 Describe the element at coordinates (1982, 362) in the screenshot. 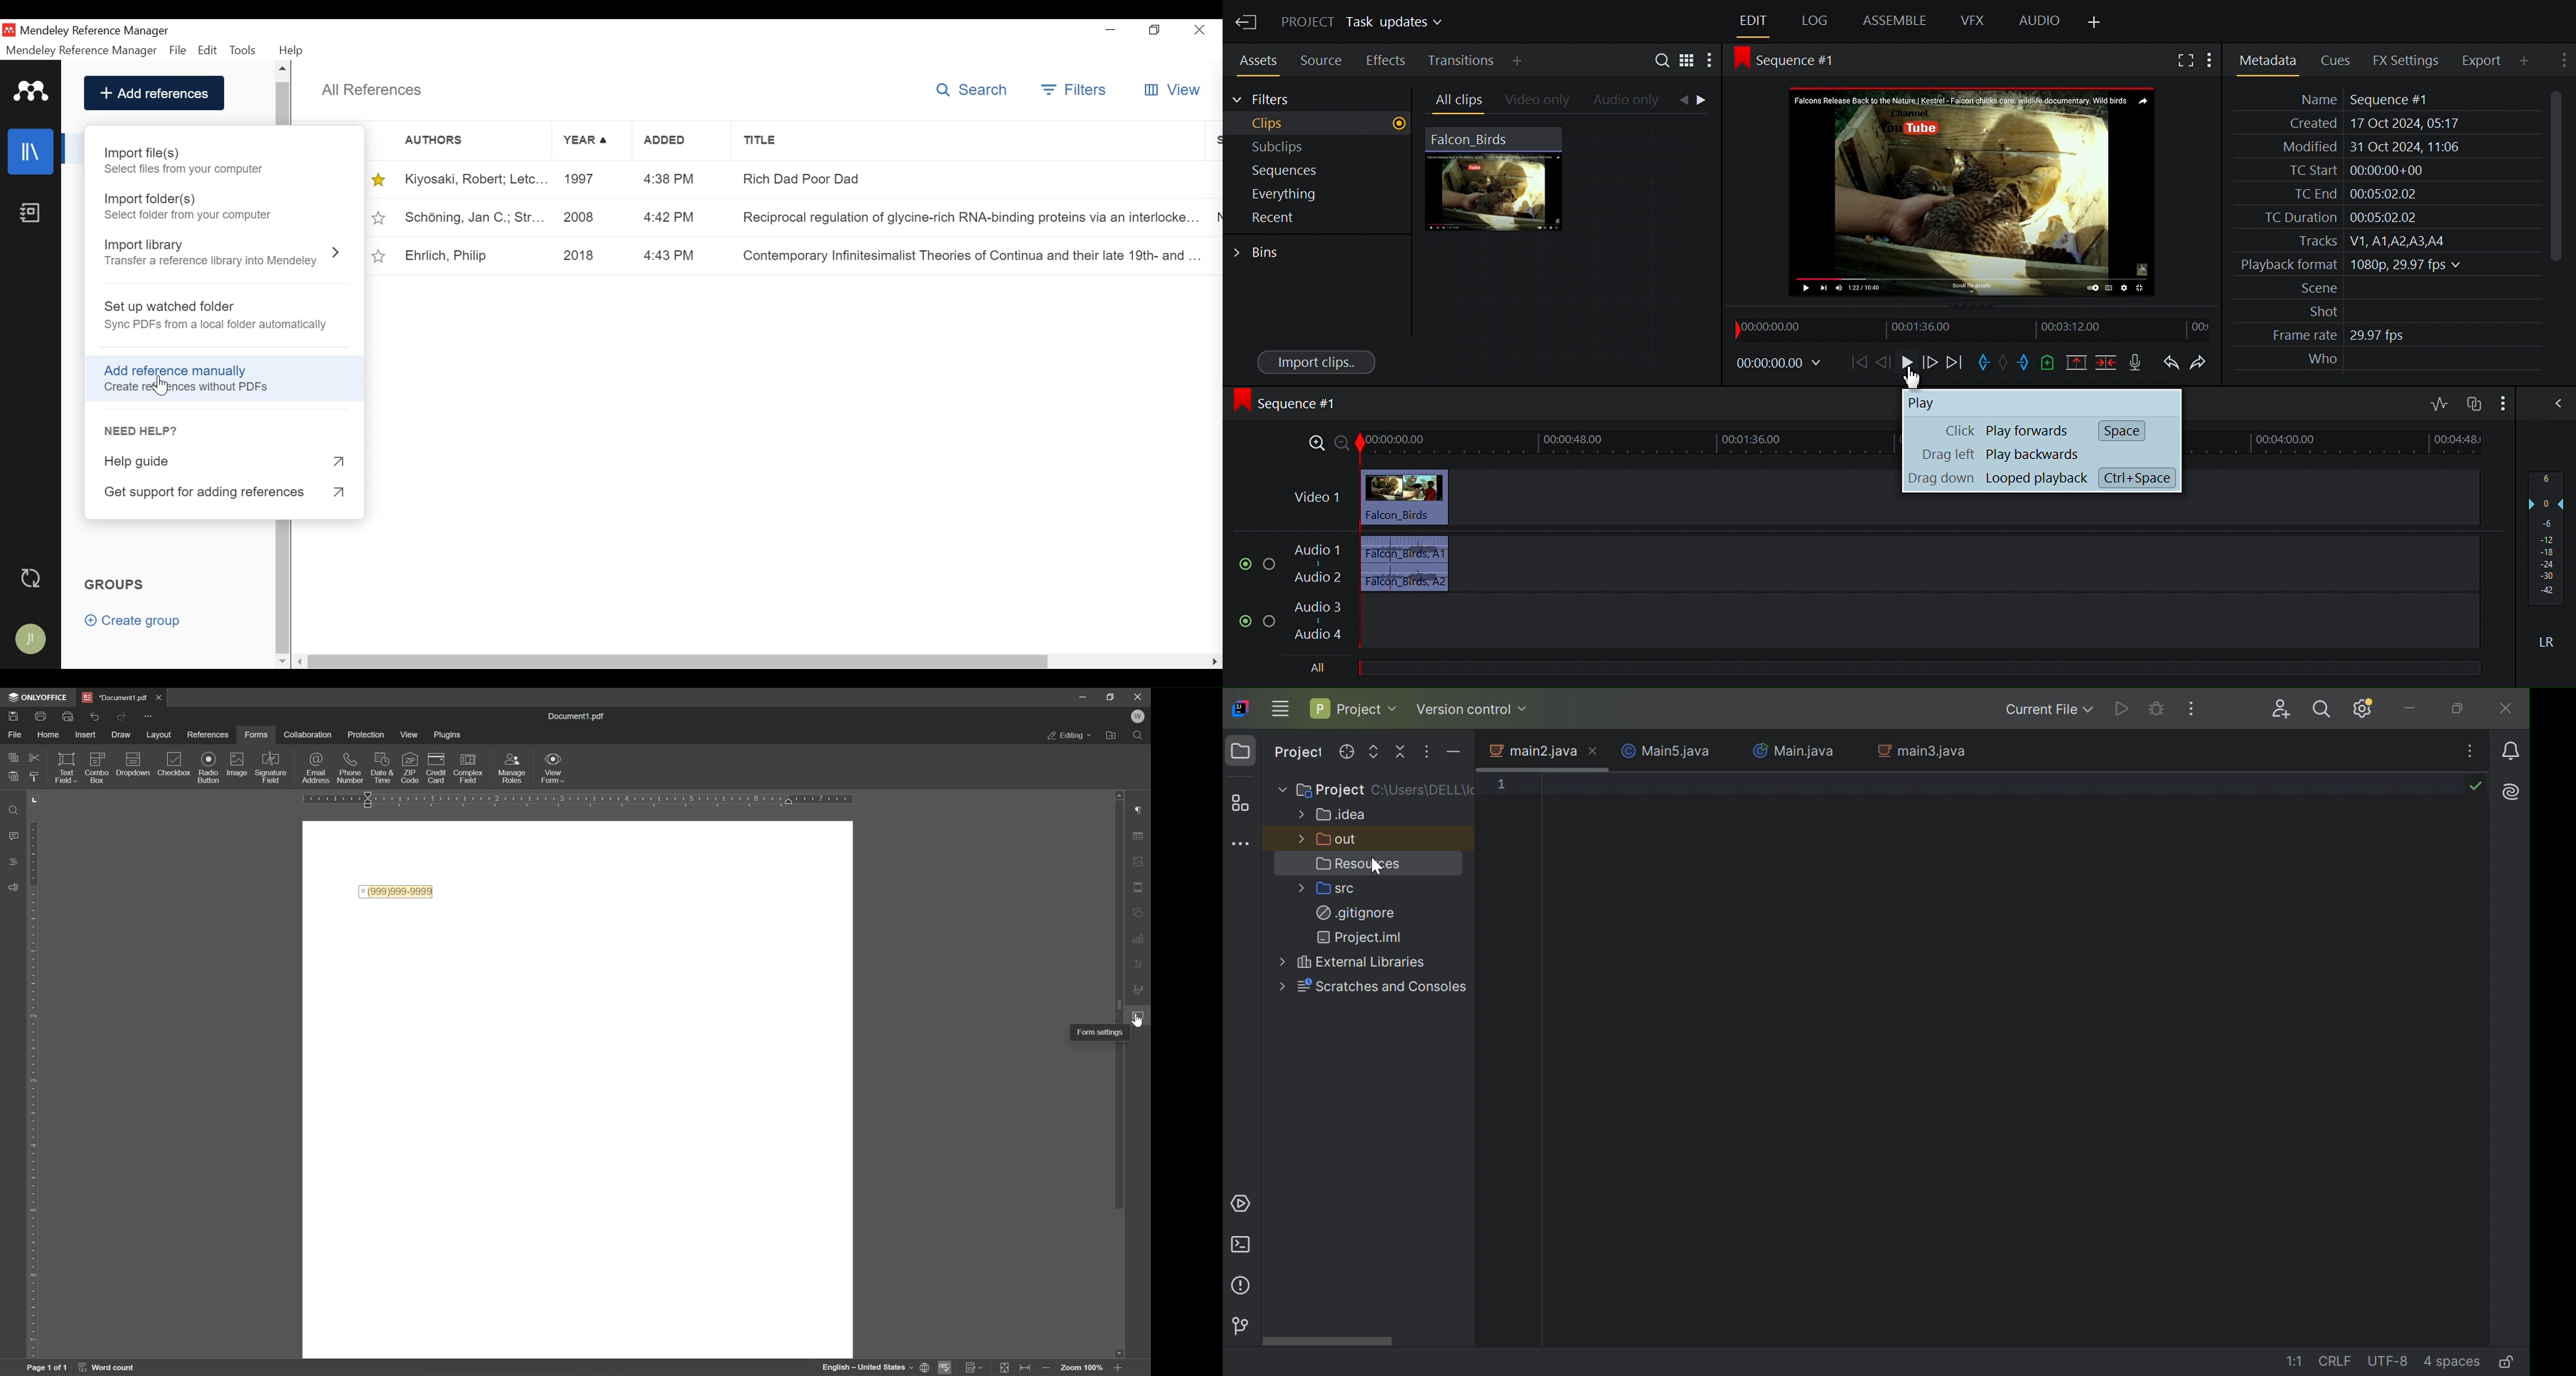

I see `Mark in` at that location.